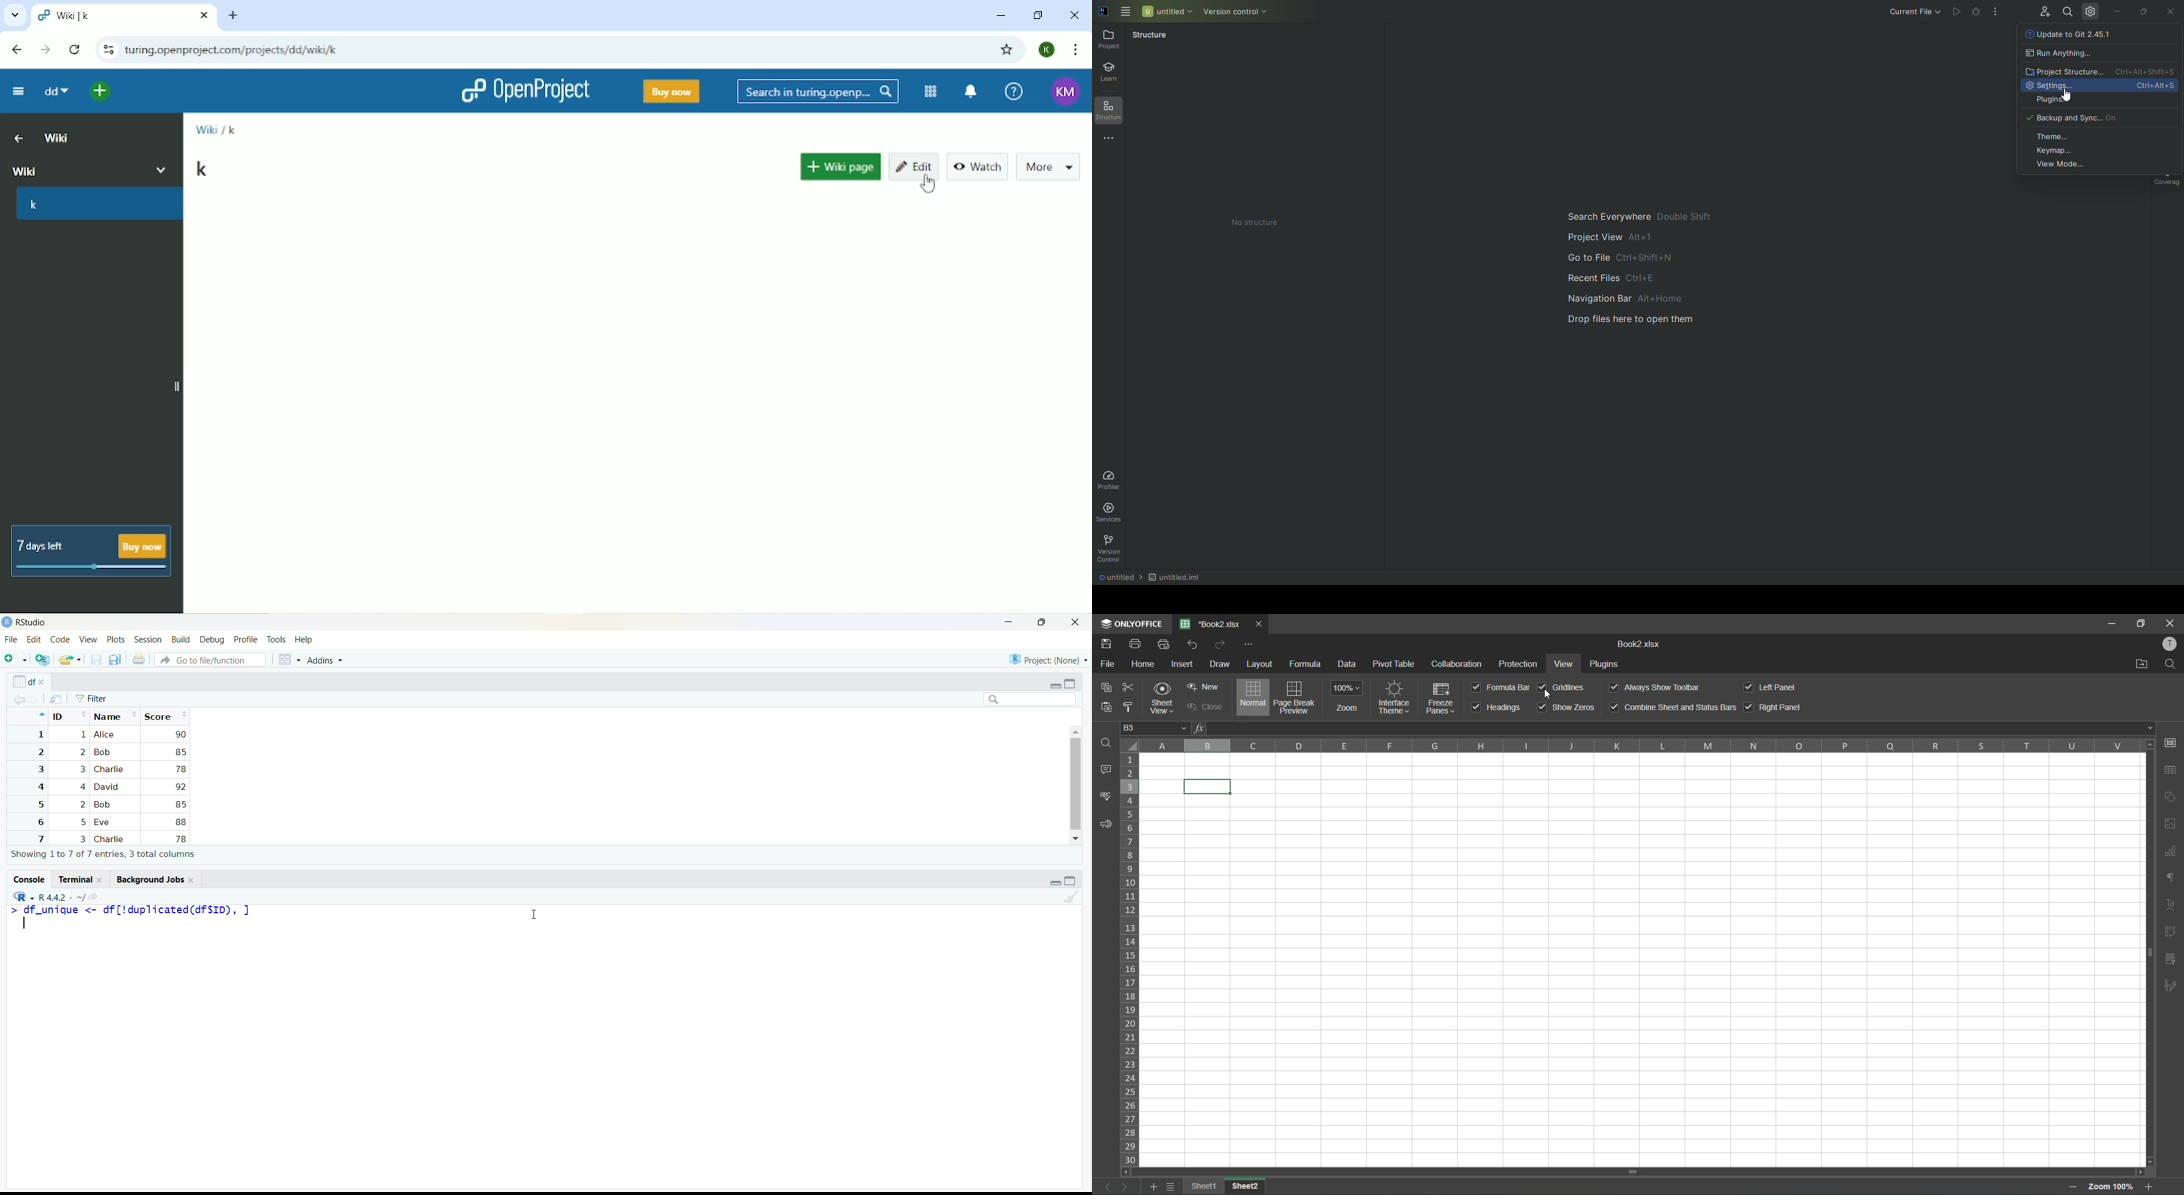 The image size is (2184, 1204). What do you see at coordinates (1257, 623) in the screenshot?
I see `close tab` at bounding box center [1257, 623].